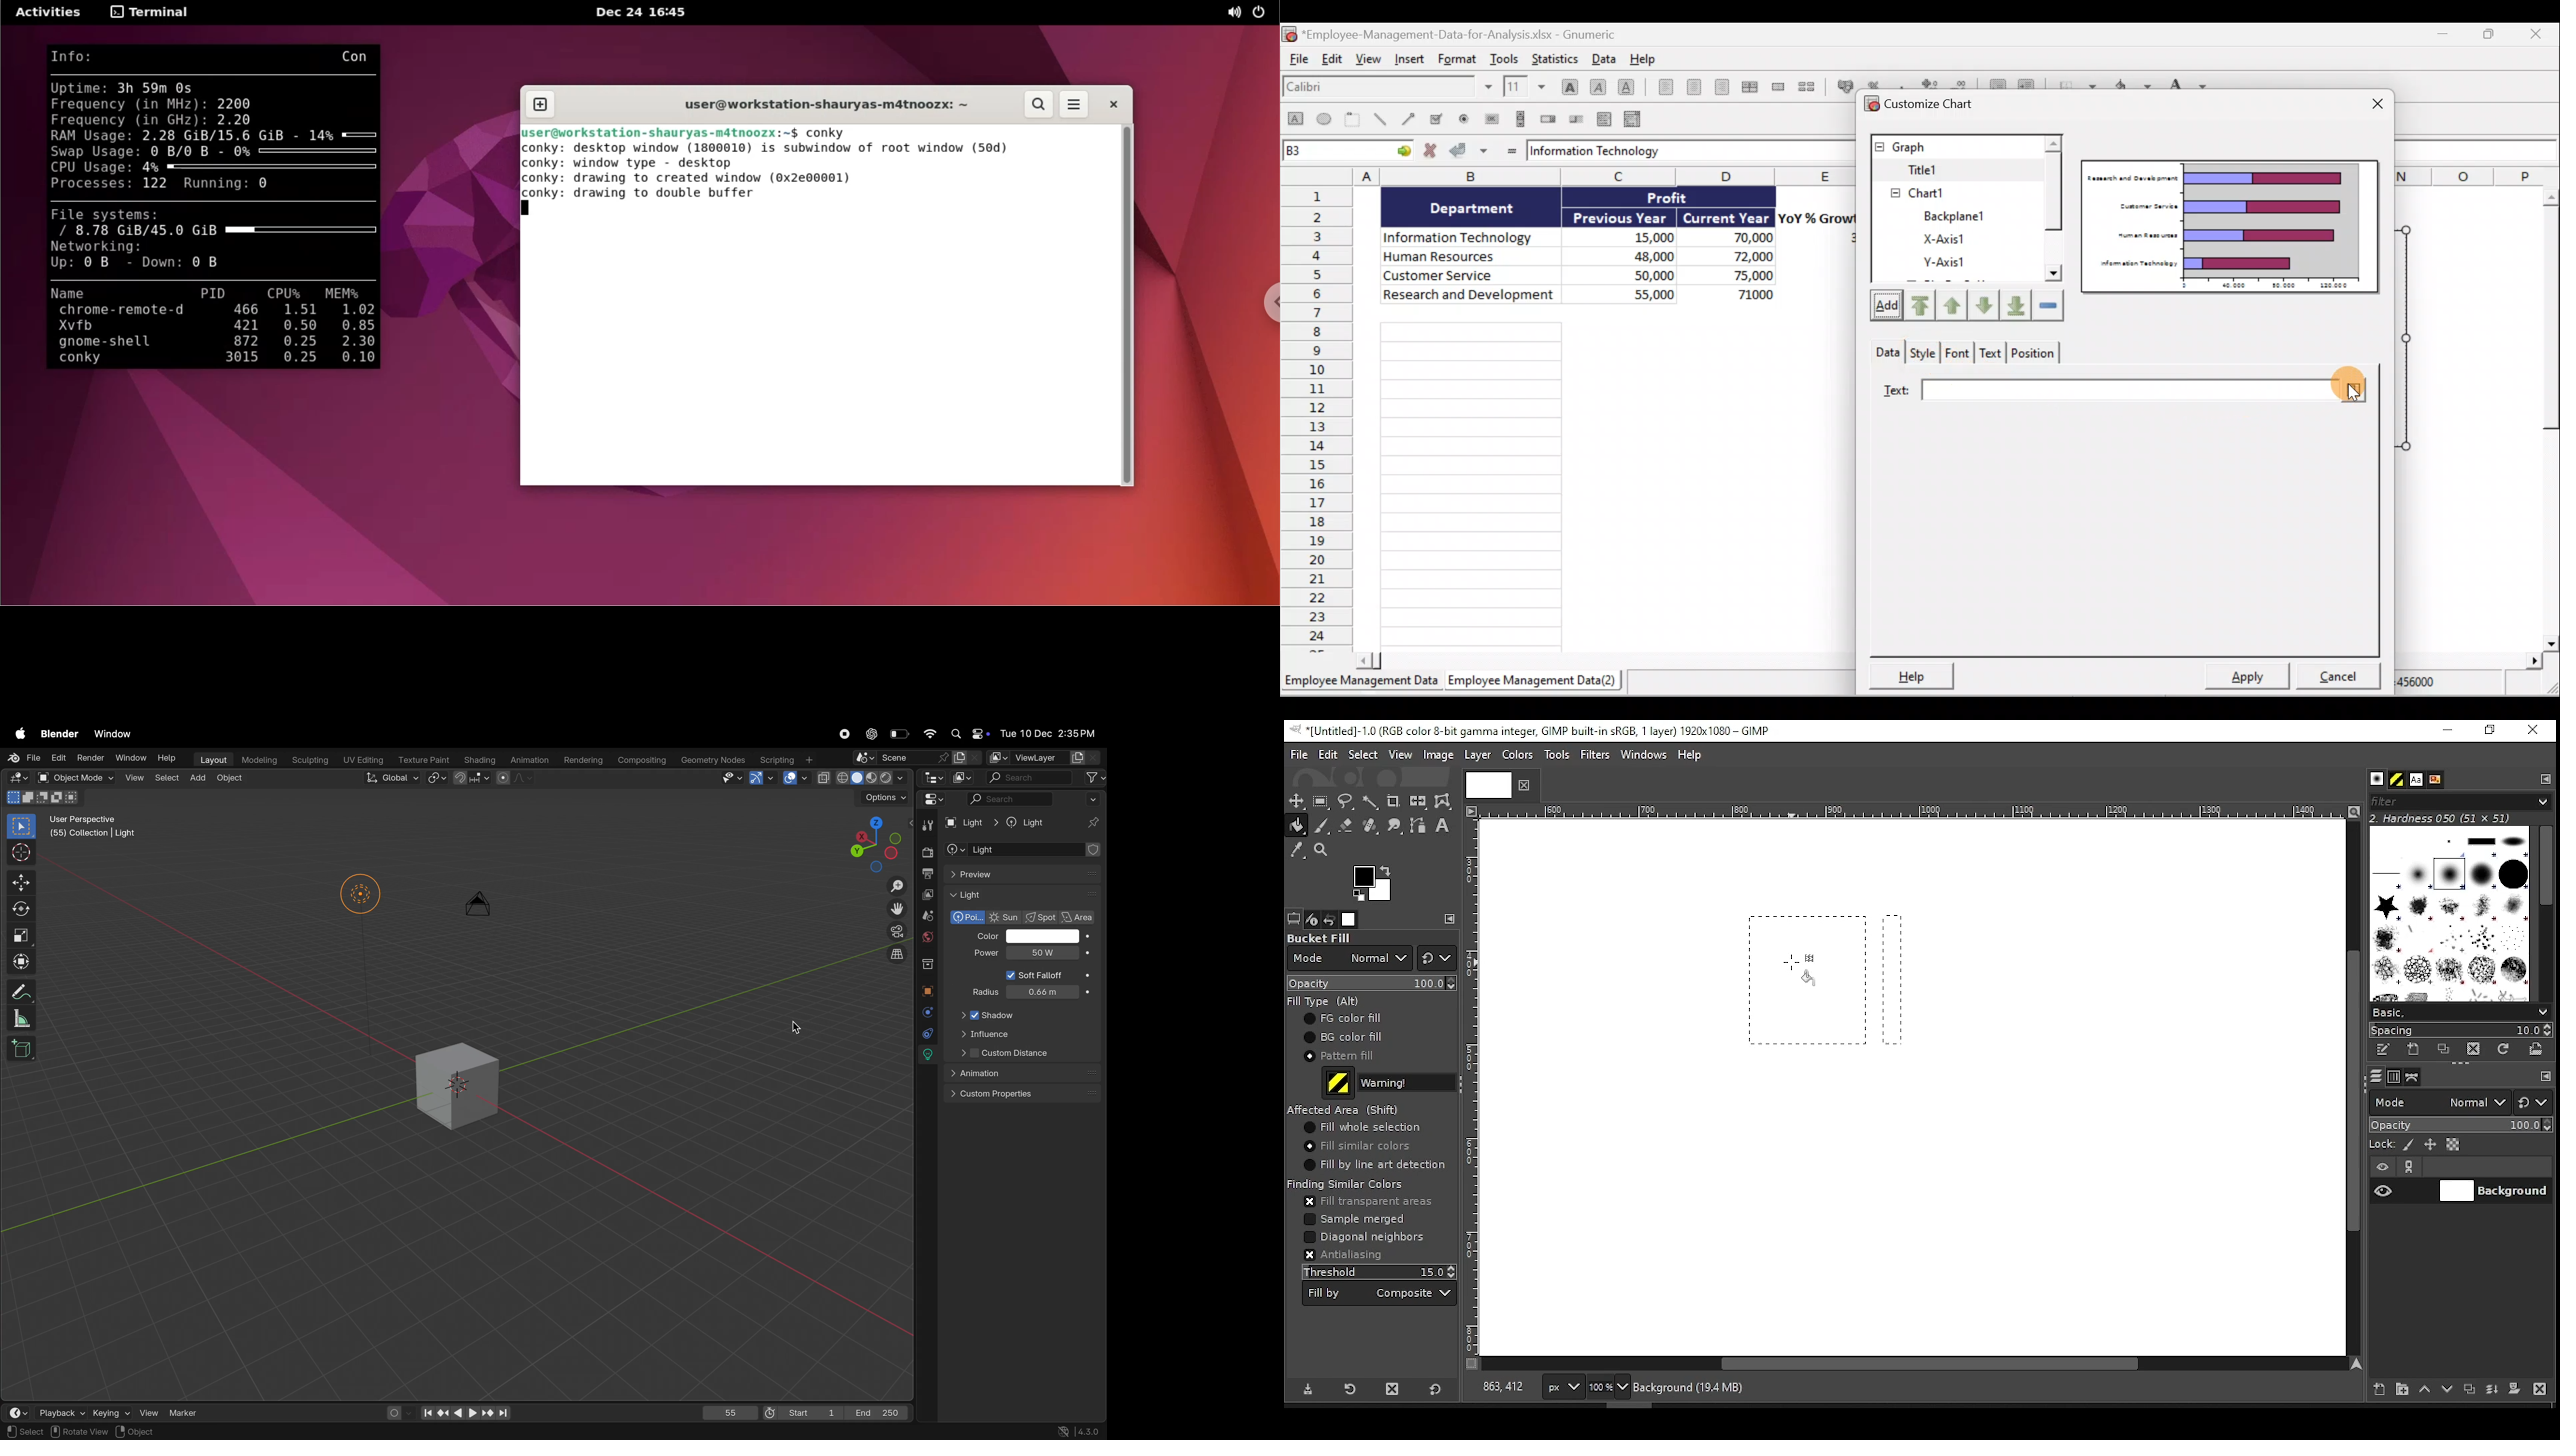 The image size is (2576, 1456). What do you see at coordinates (1505, 57) in the screenshot?
I see `Tools` at bounding box center [1505, 57].